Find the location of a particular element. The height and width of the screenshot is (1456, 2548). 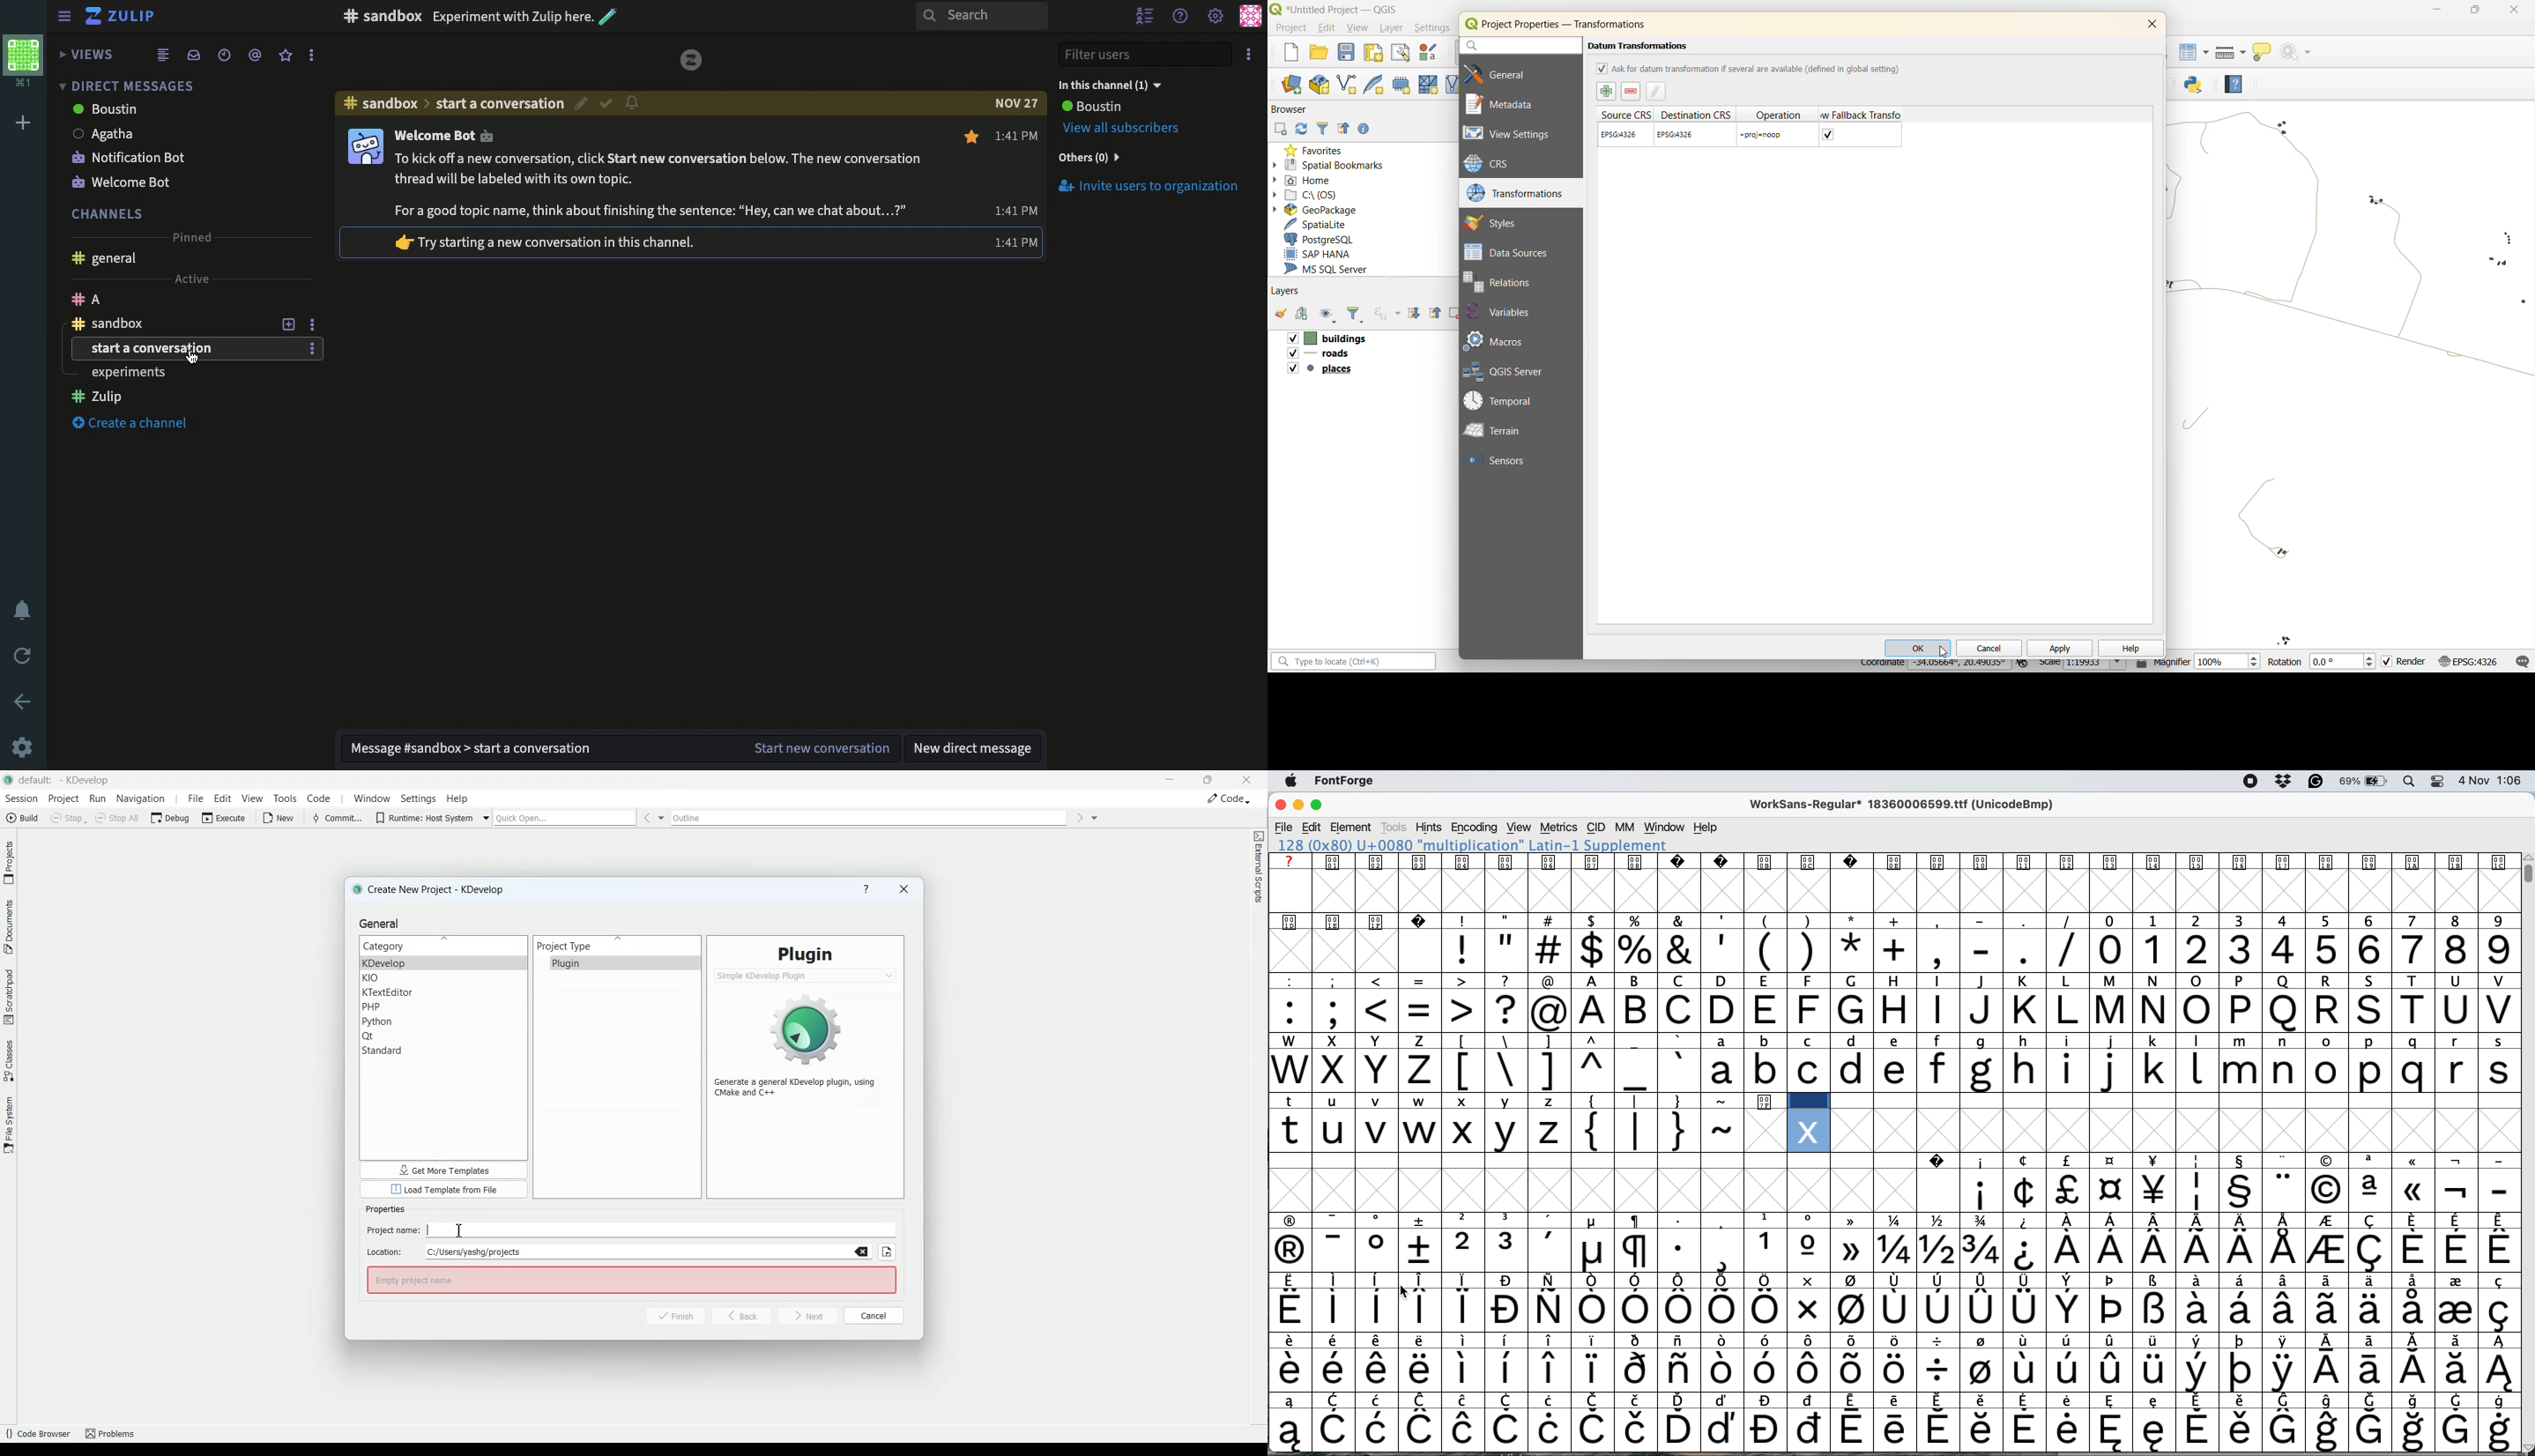

selected is located at coordinates (1830, 134).